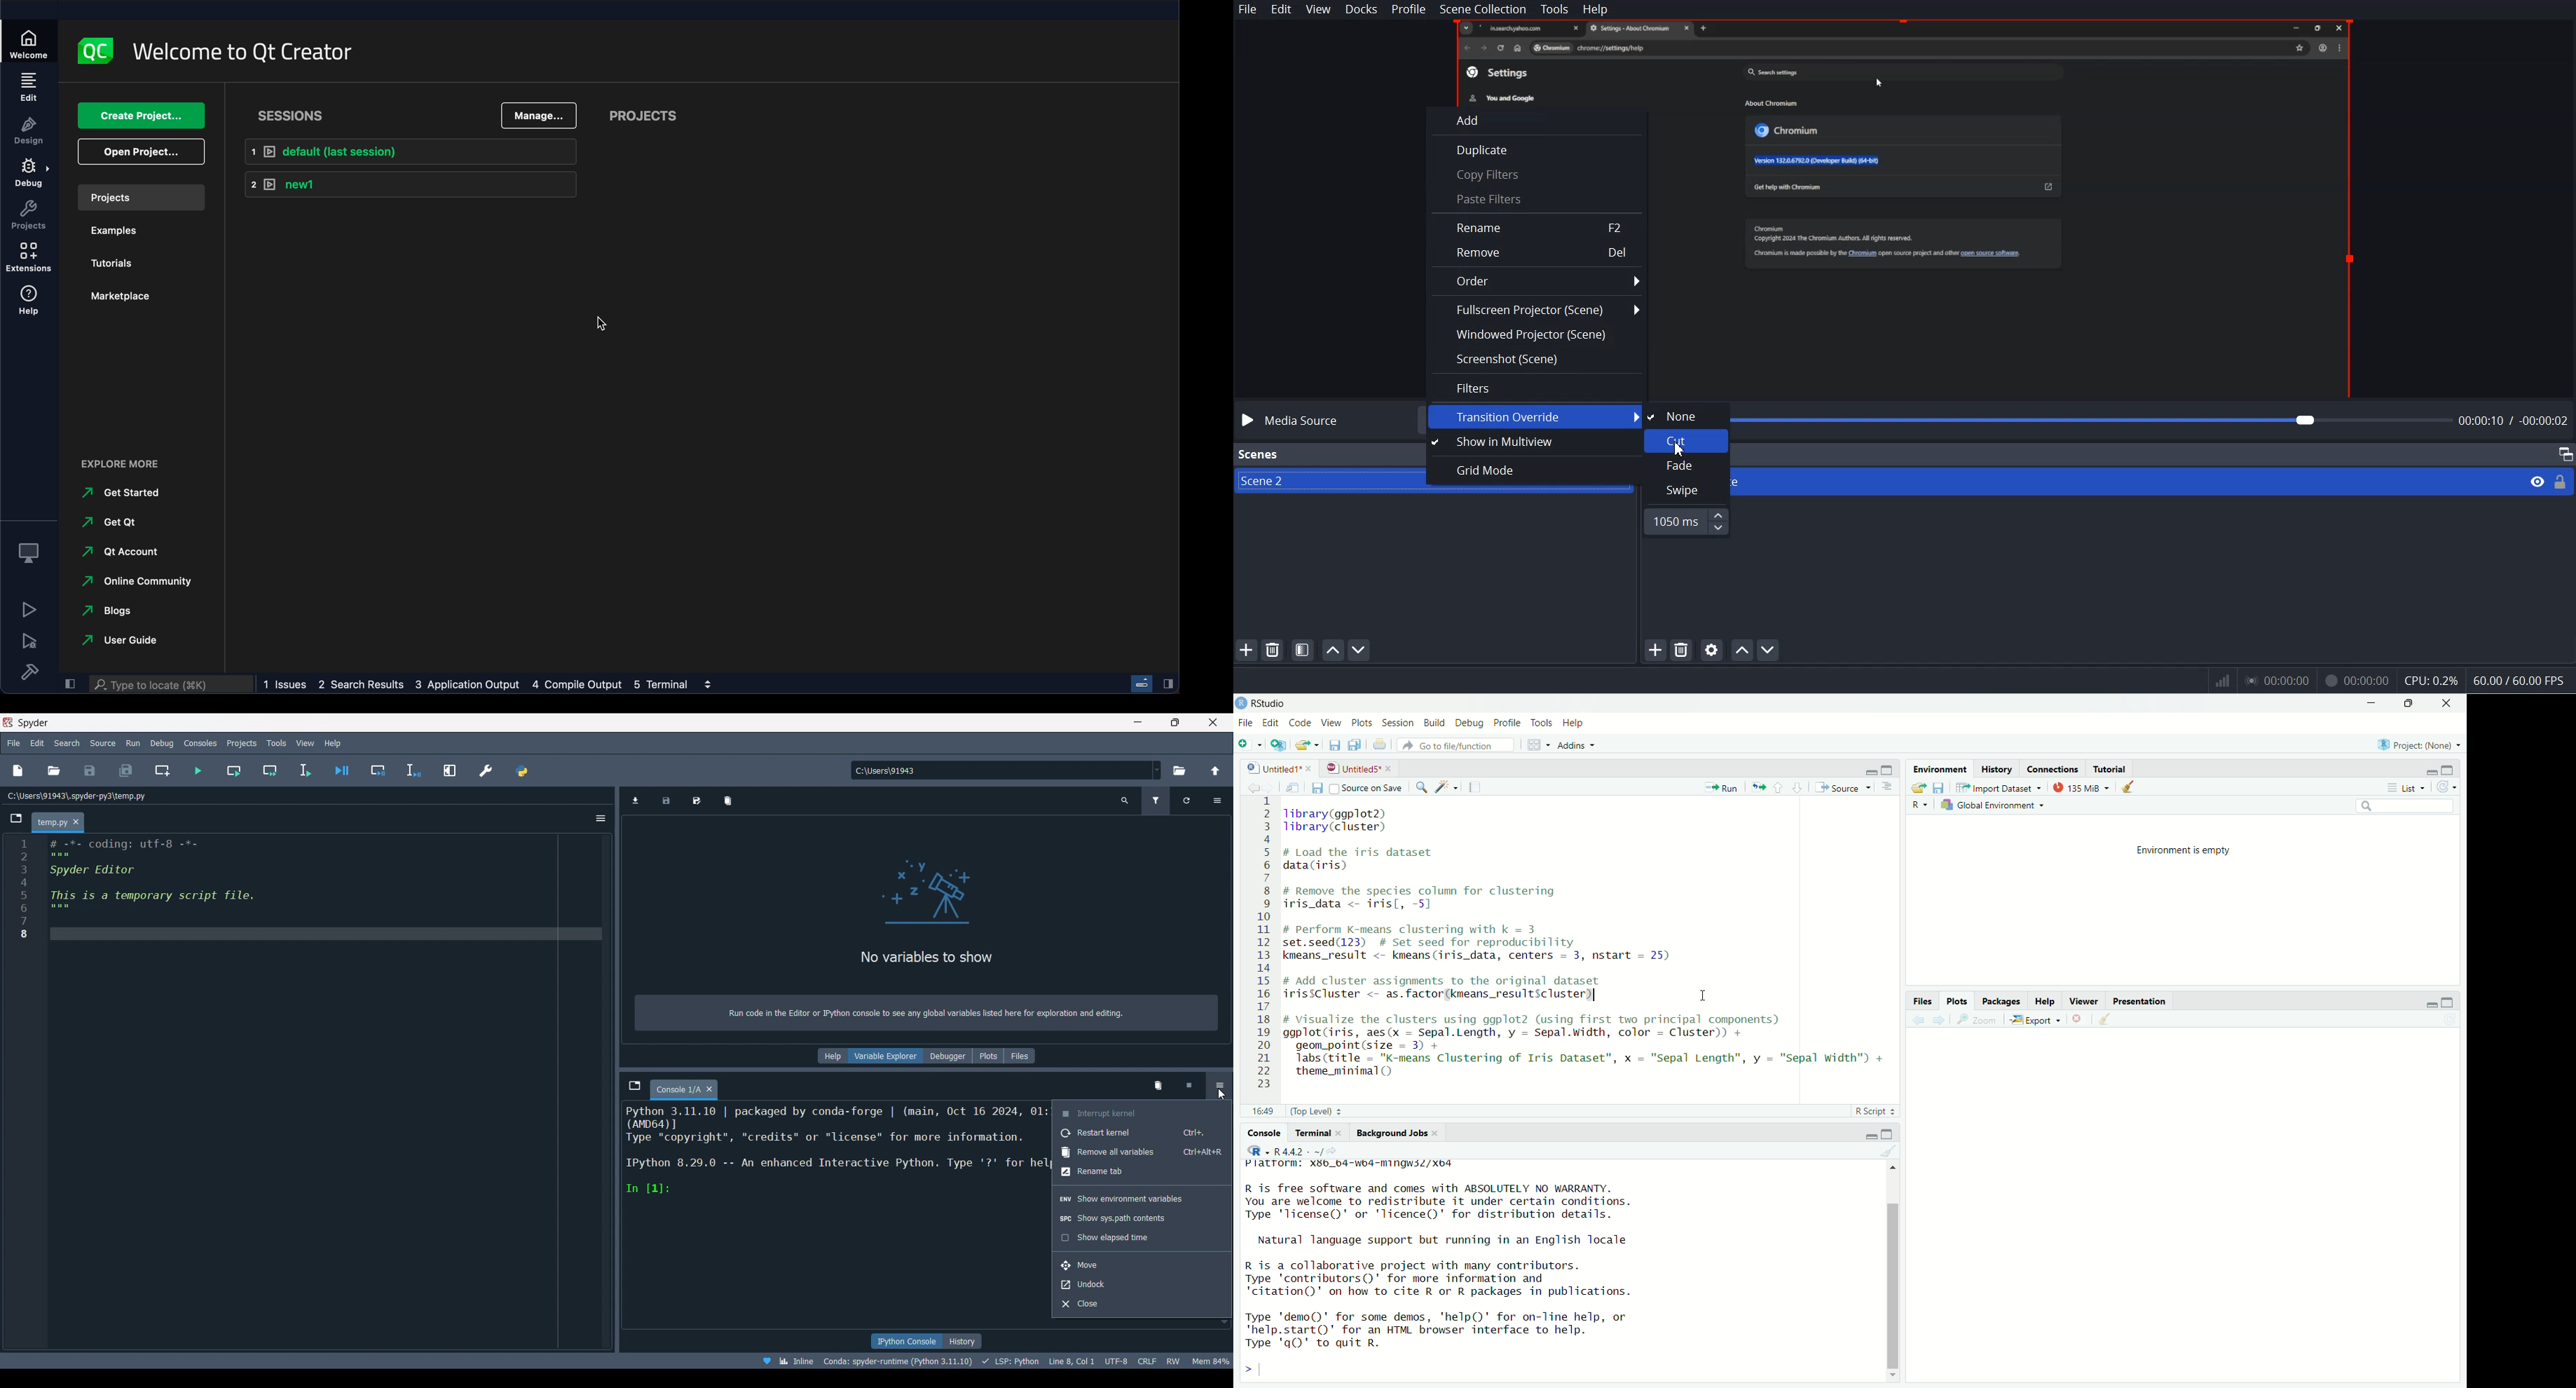 The image size is (2576, 1400). Describe the element at coordinates (8, 722) in the screenshot. I see `Software logo` at that location.